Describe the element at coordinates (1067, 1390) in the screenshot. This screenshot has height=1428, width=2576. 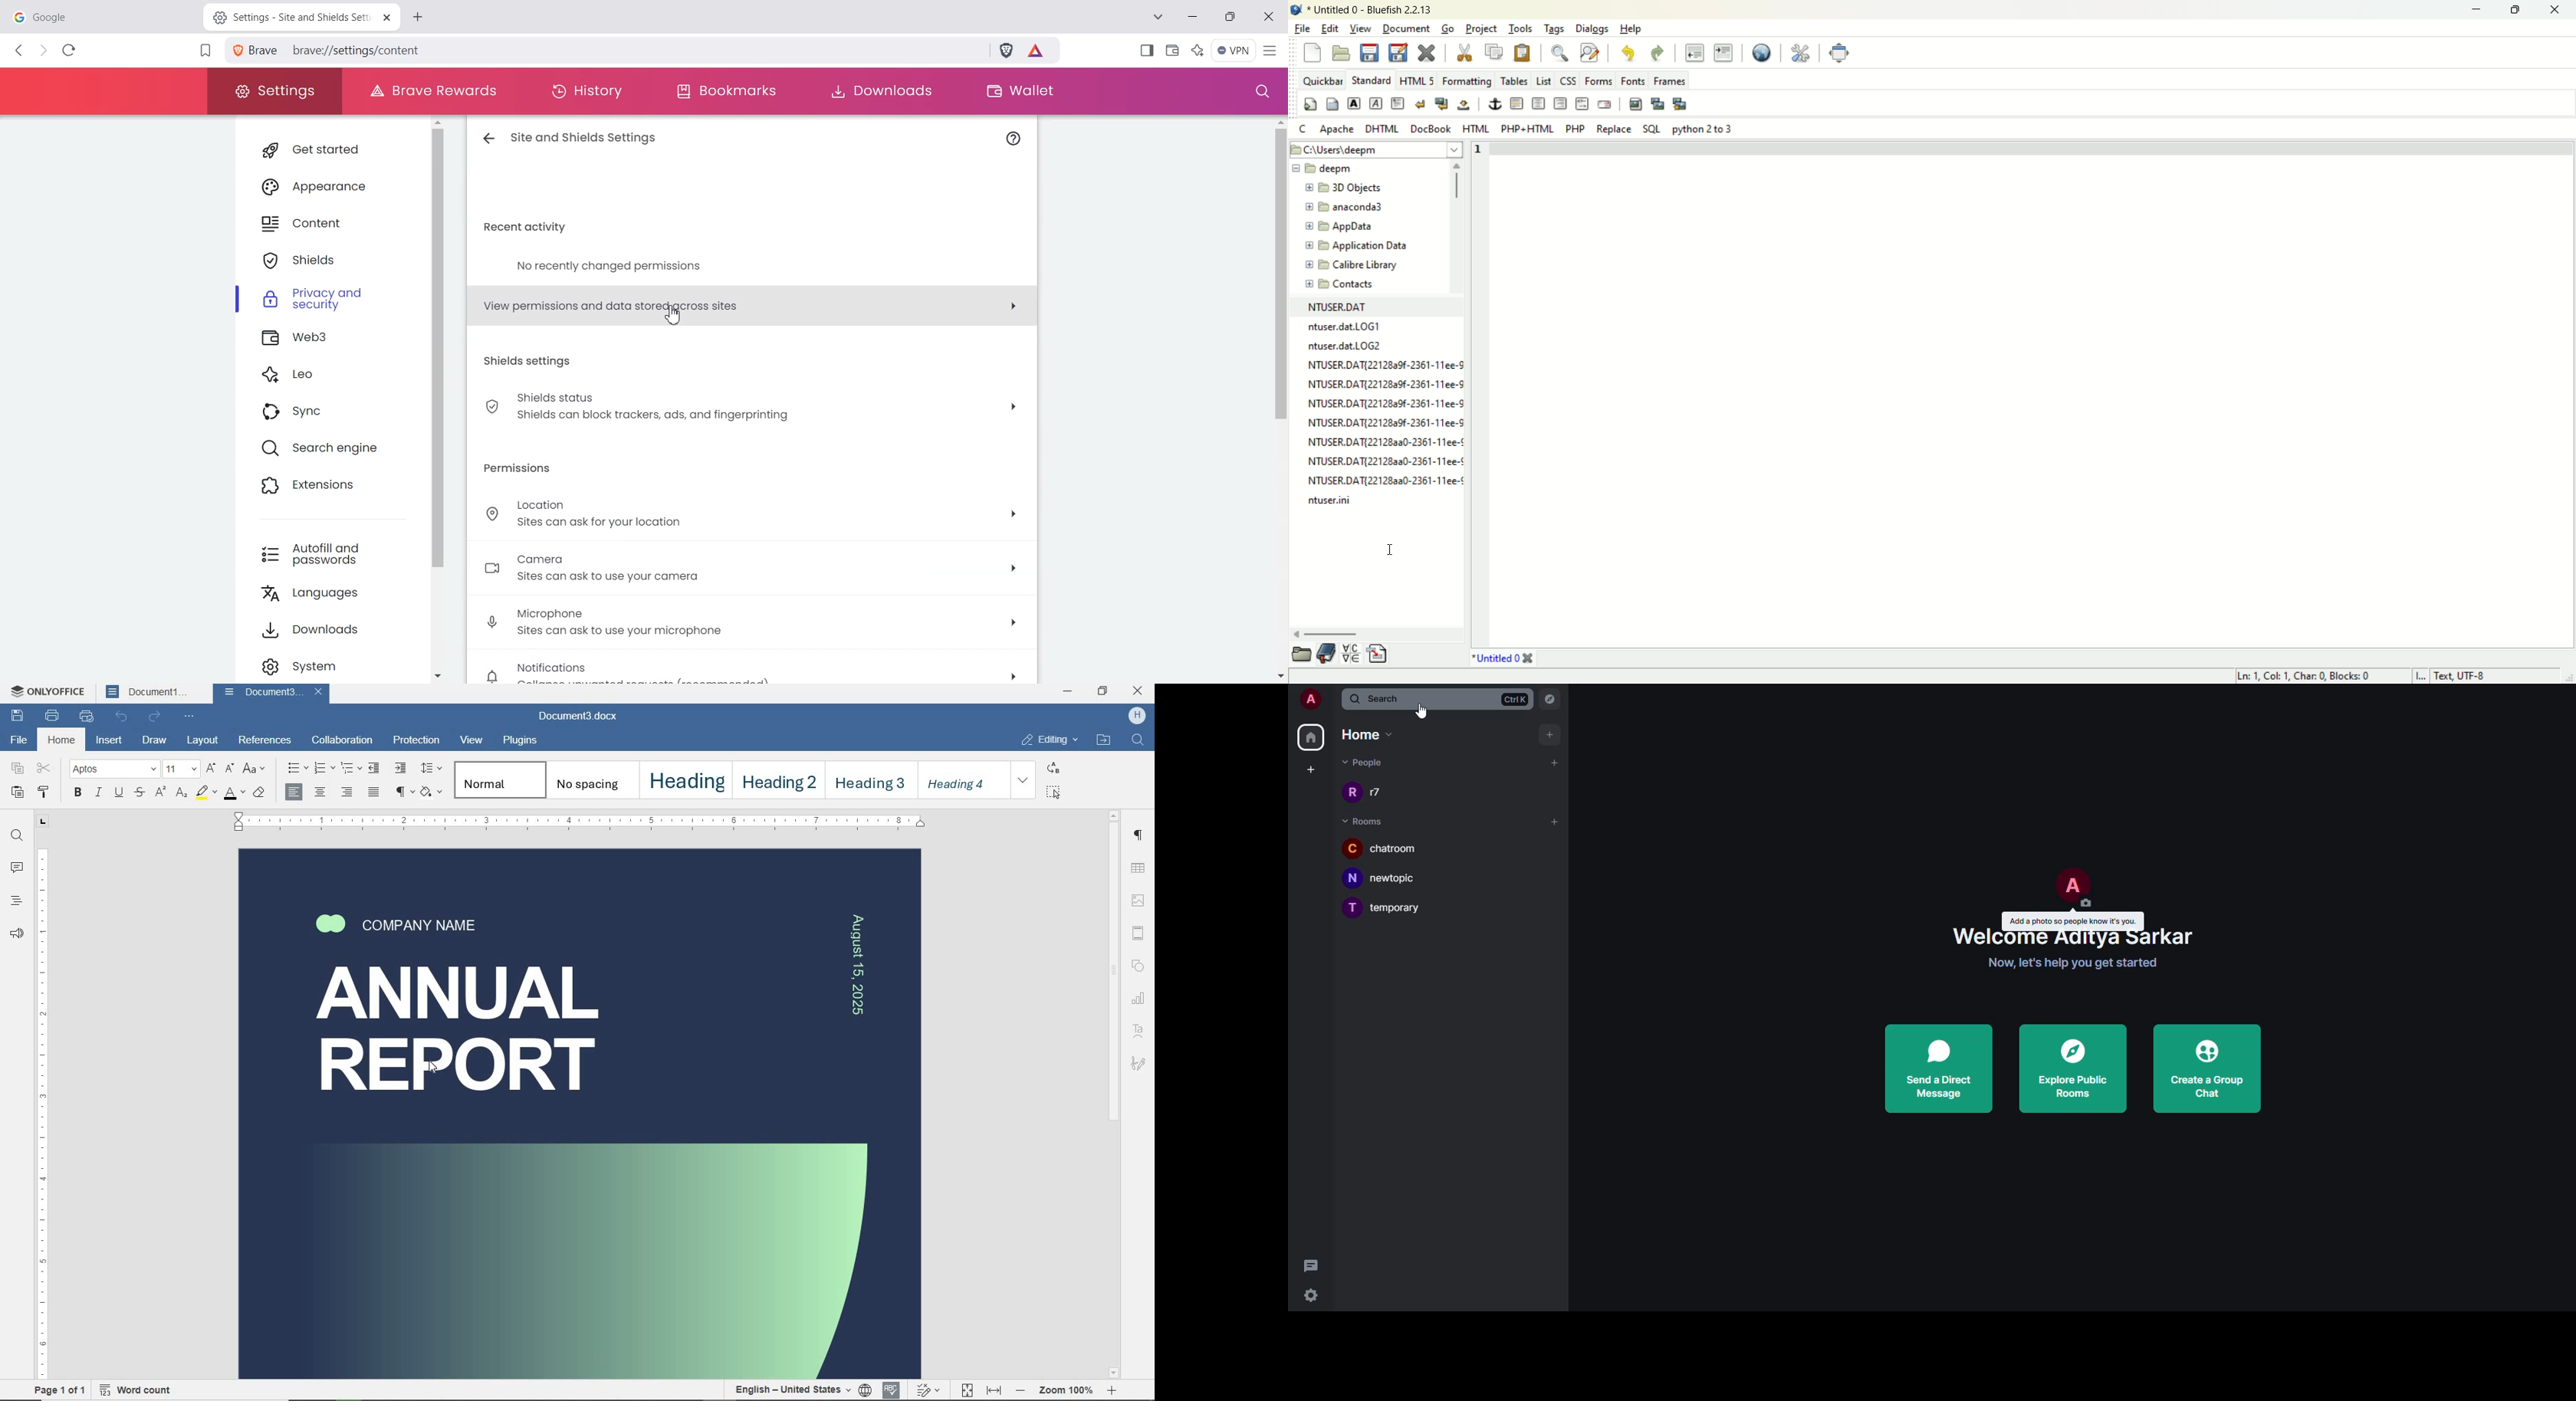
I see `Zoom 100%` at that location.